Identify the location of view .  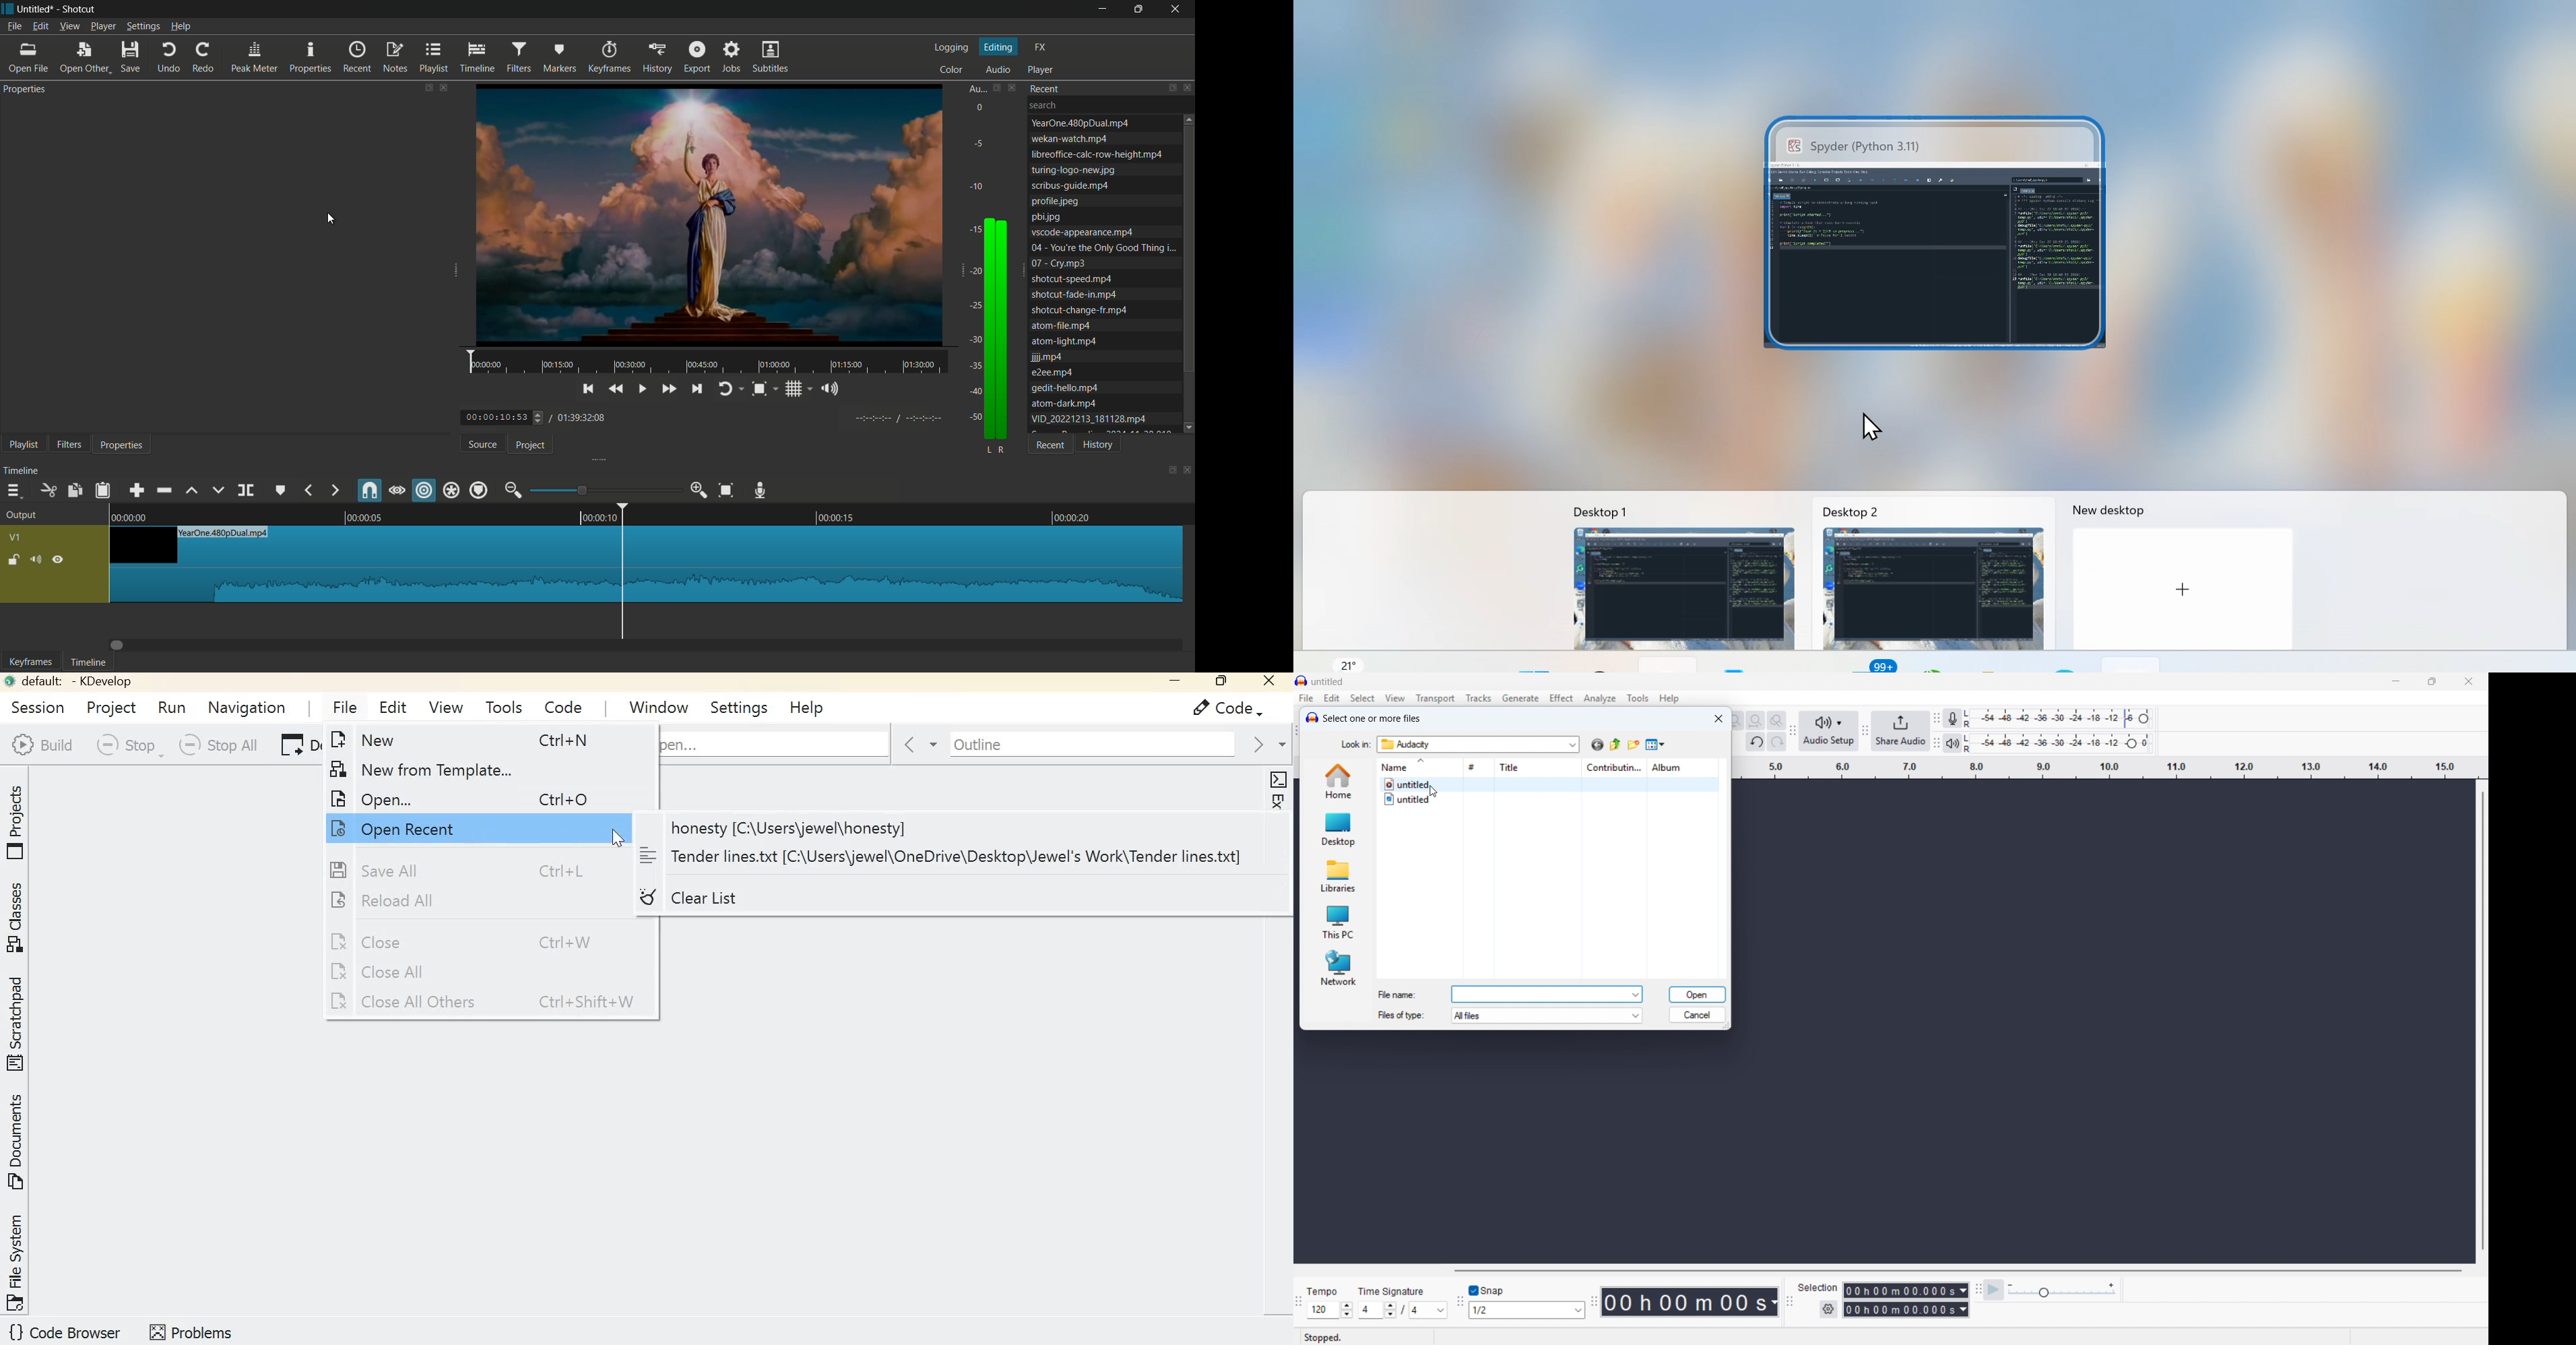
(1395, 698).